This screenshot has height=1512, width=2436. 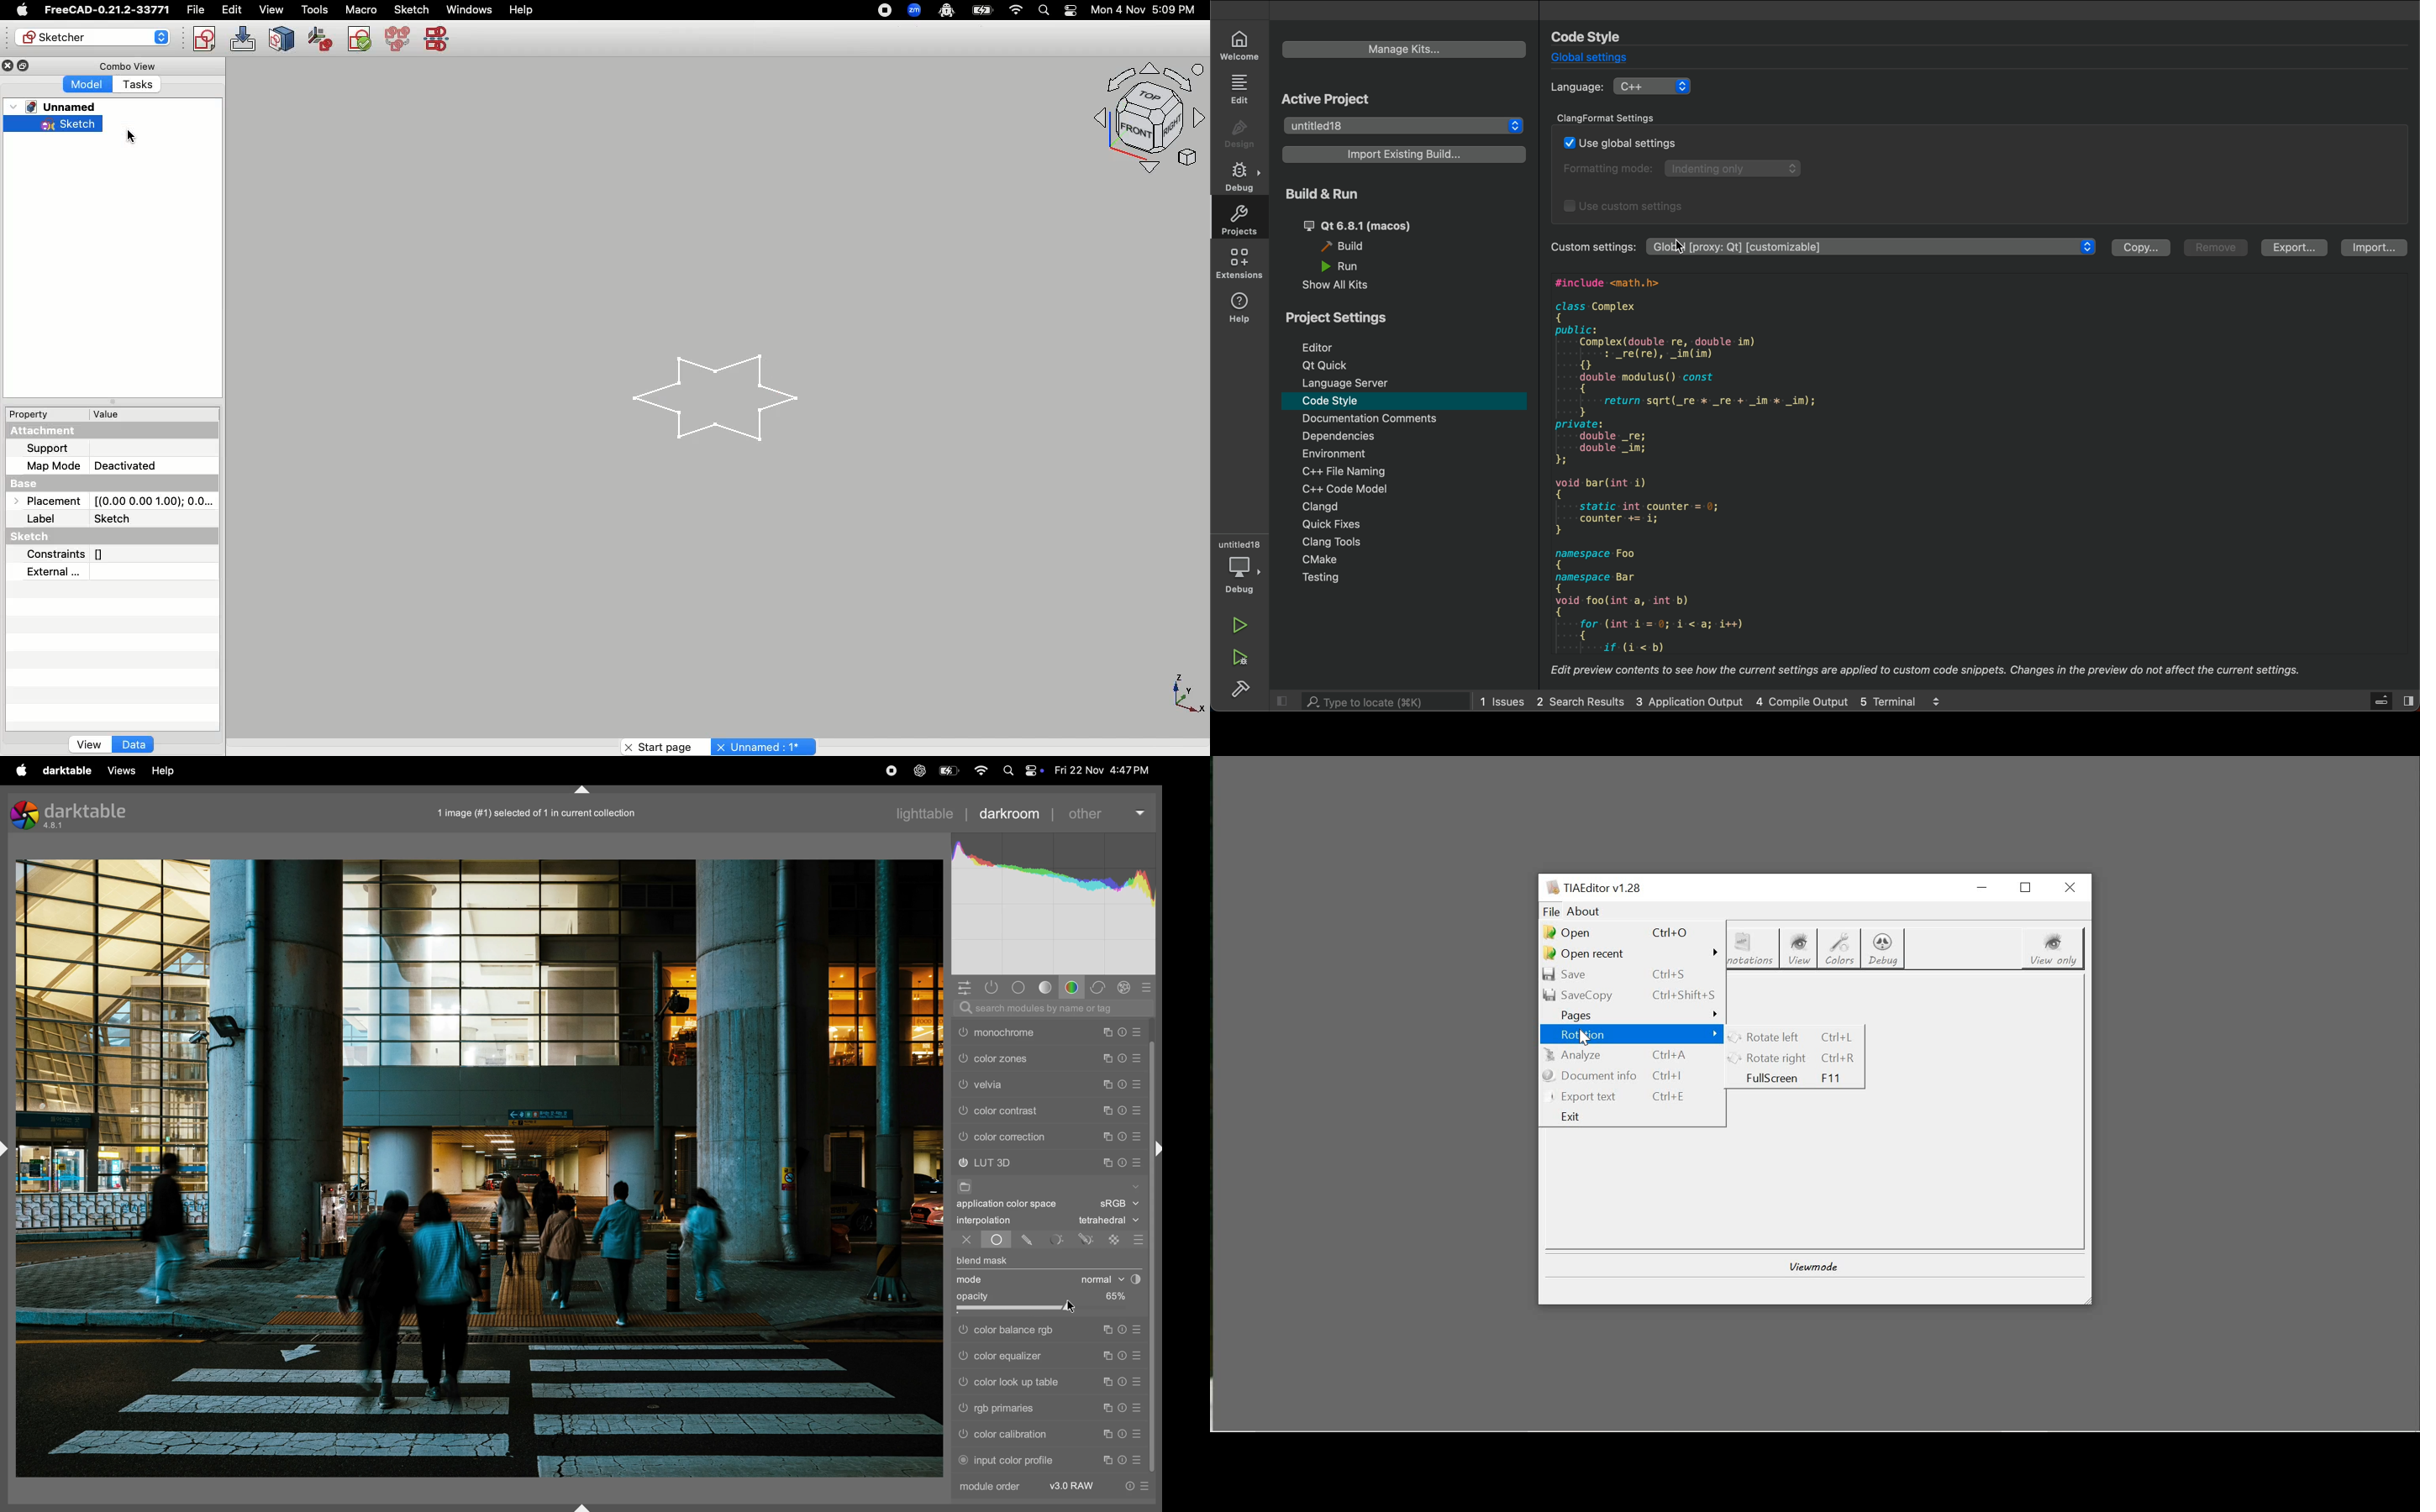 What do you see at coordinates (1141, 1136) in the screenshot?
I see `presets` at bounding box center [1141, 1136].